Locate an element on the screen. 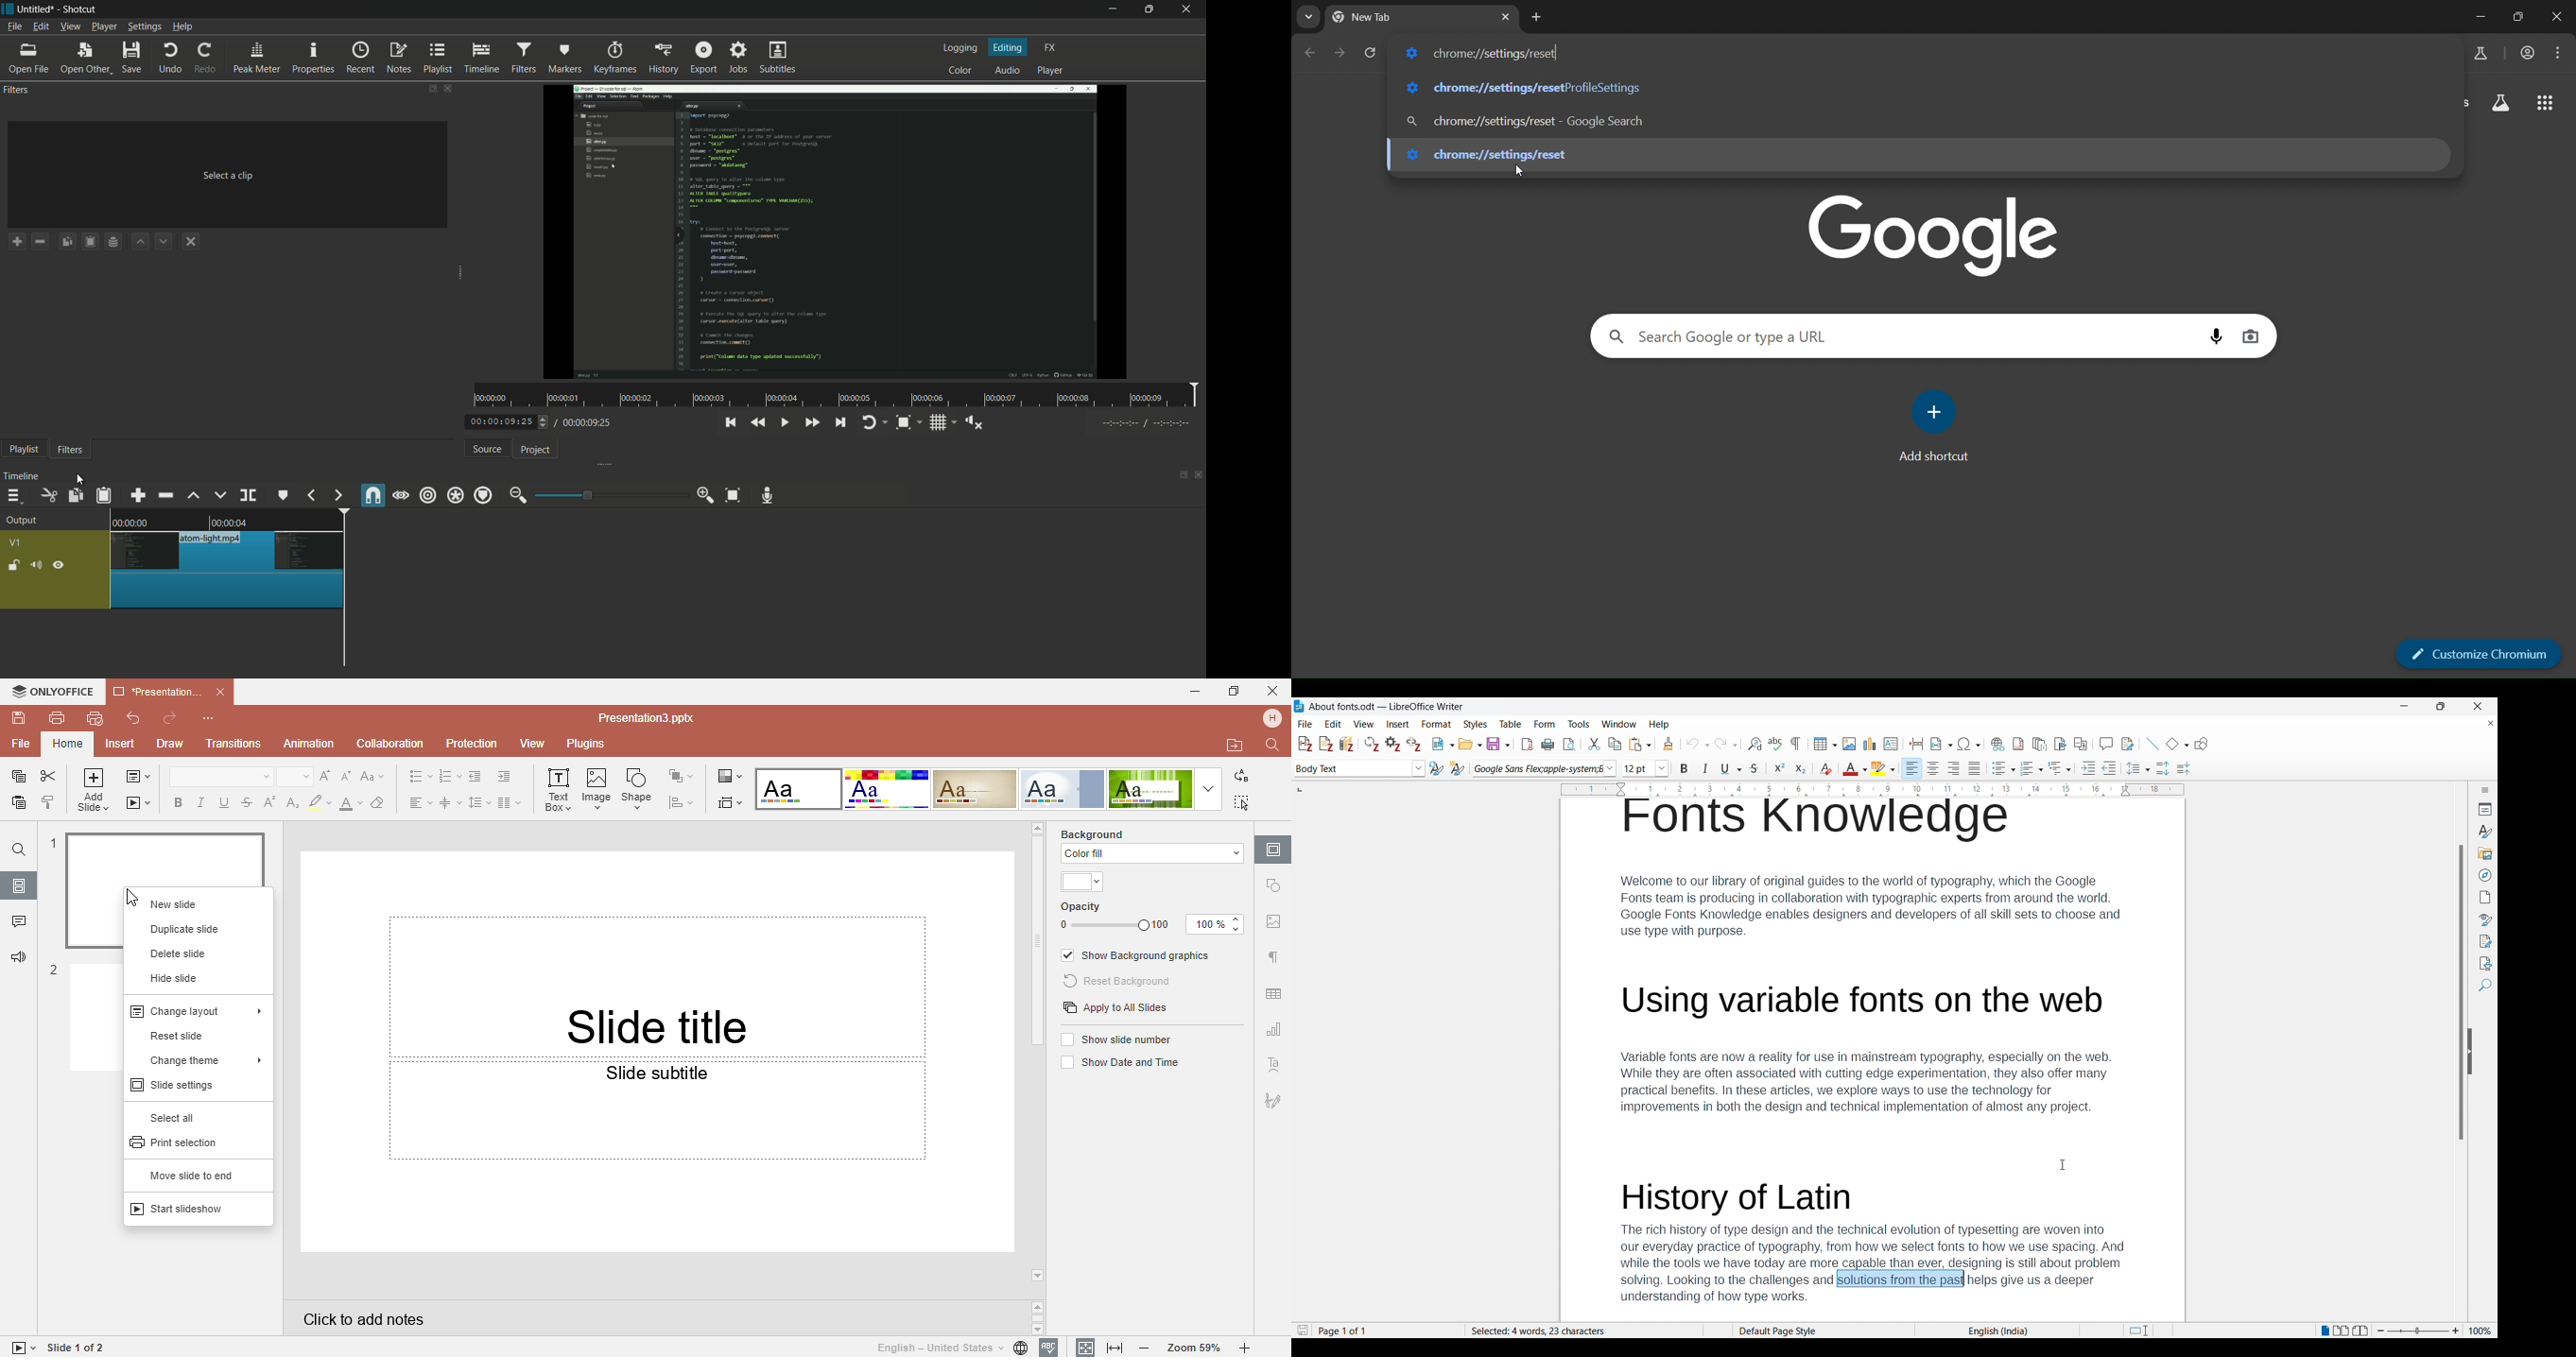  Paragraph style options is located at coordinates (1418, 768).